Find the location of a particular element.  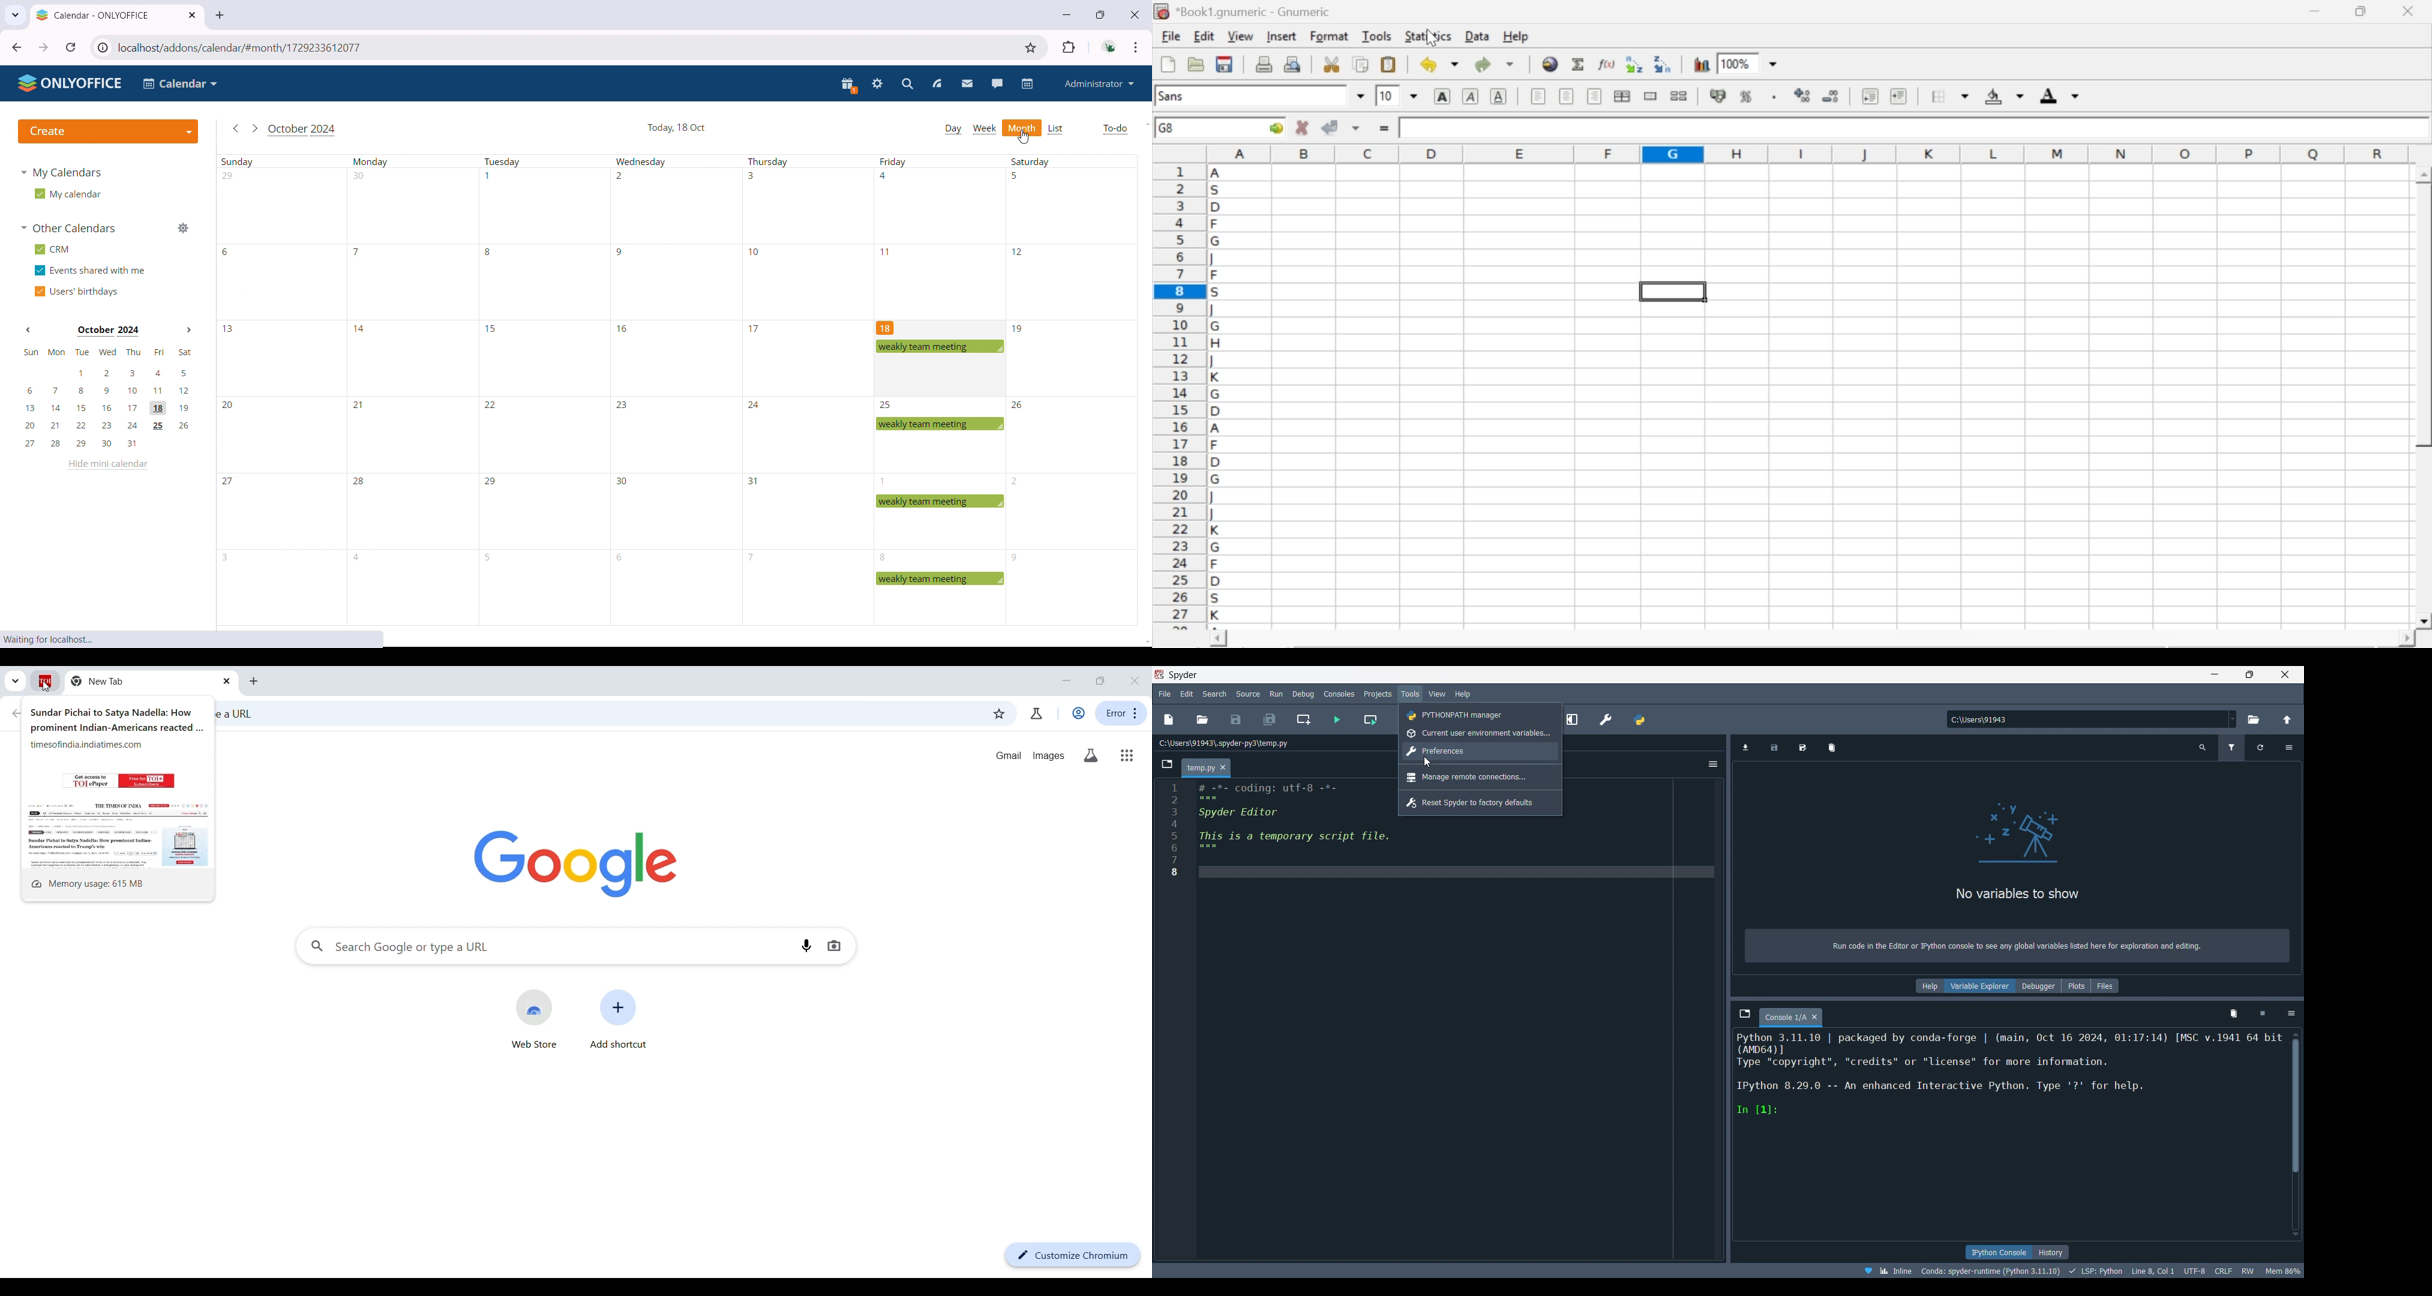

editor pane is located at coordinates (1277, 831).